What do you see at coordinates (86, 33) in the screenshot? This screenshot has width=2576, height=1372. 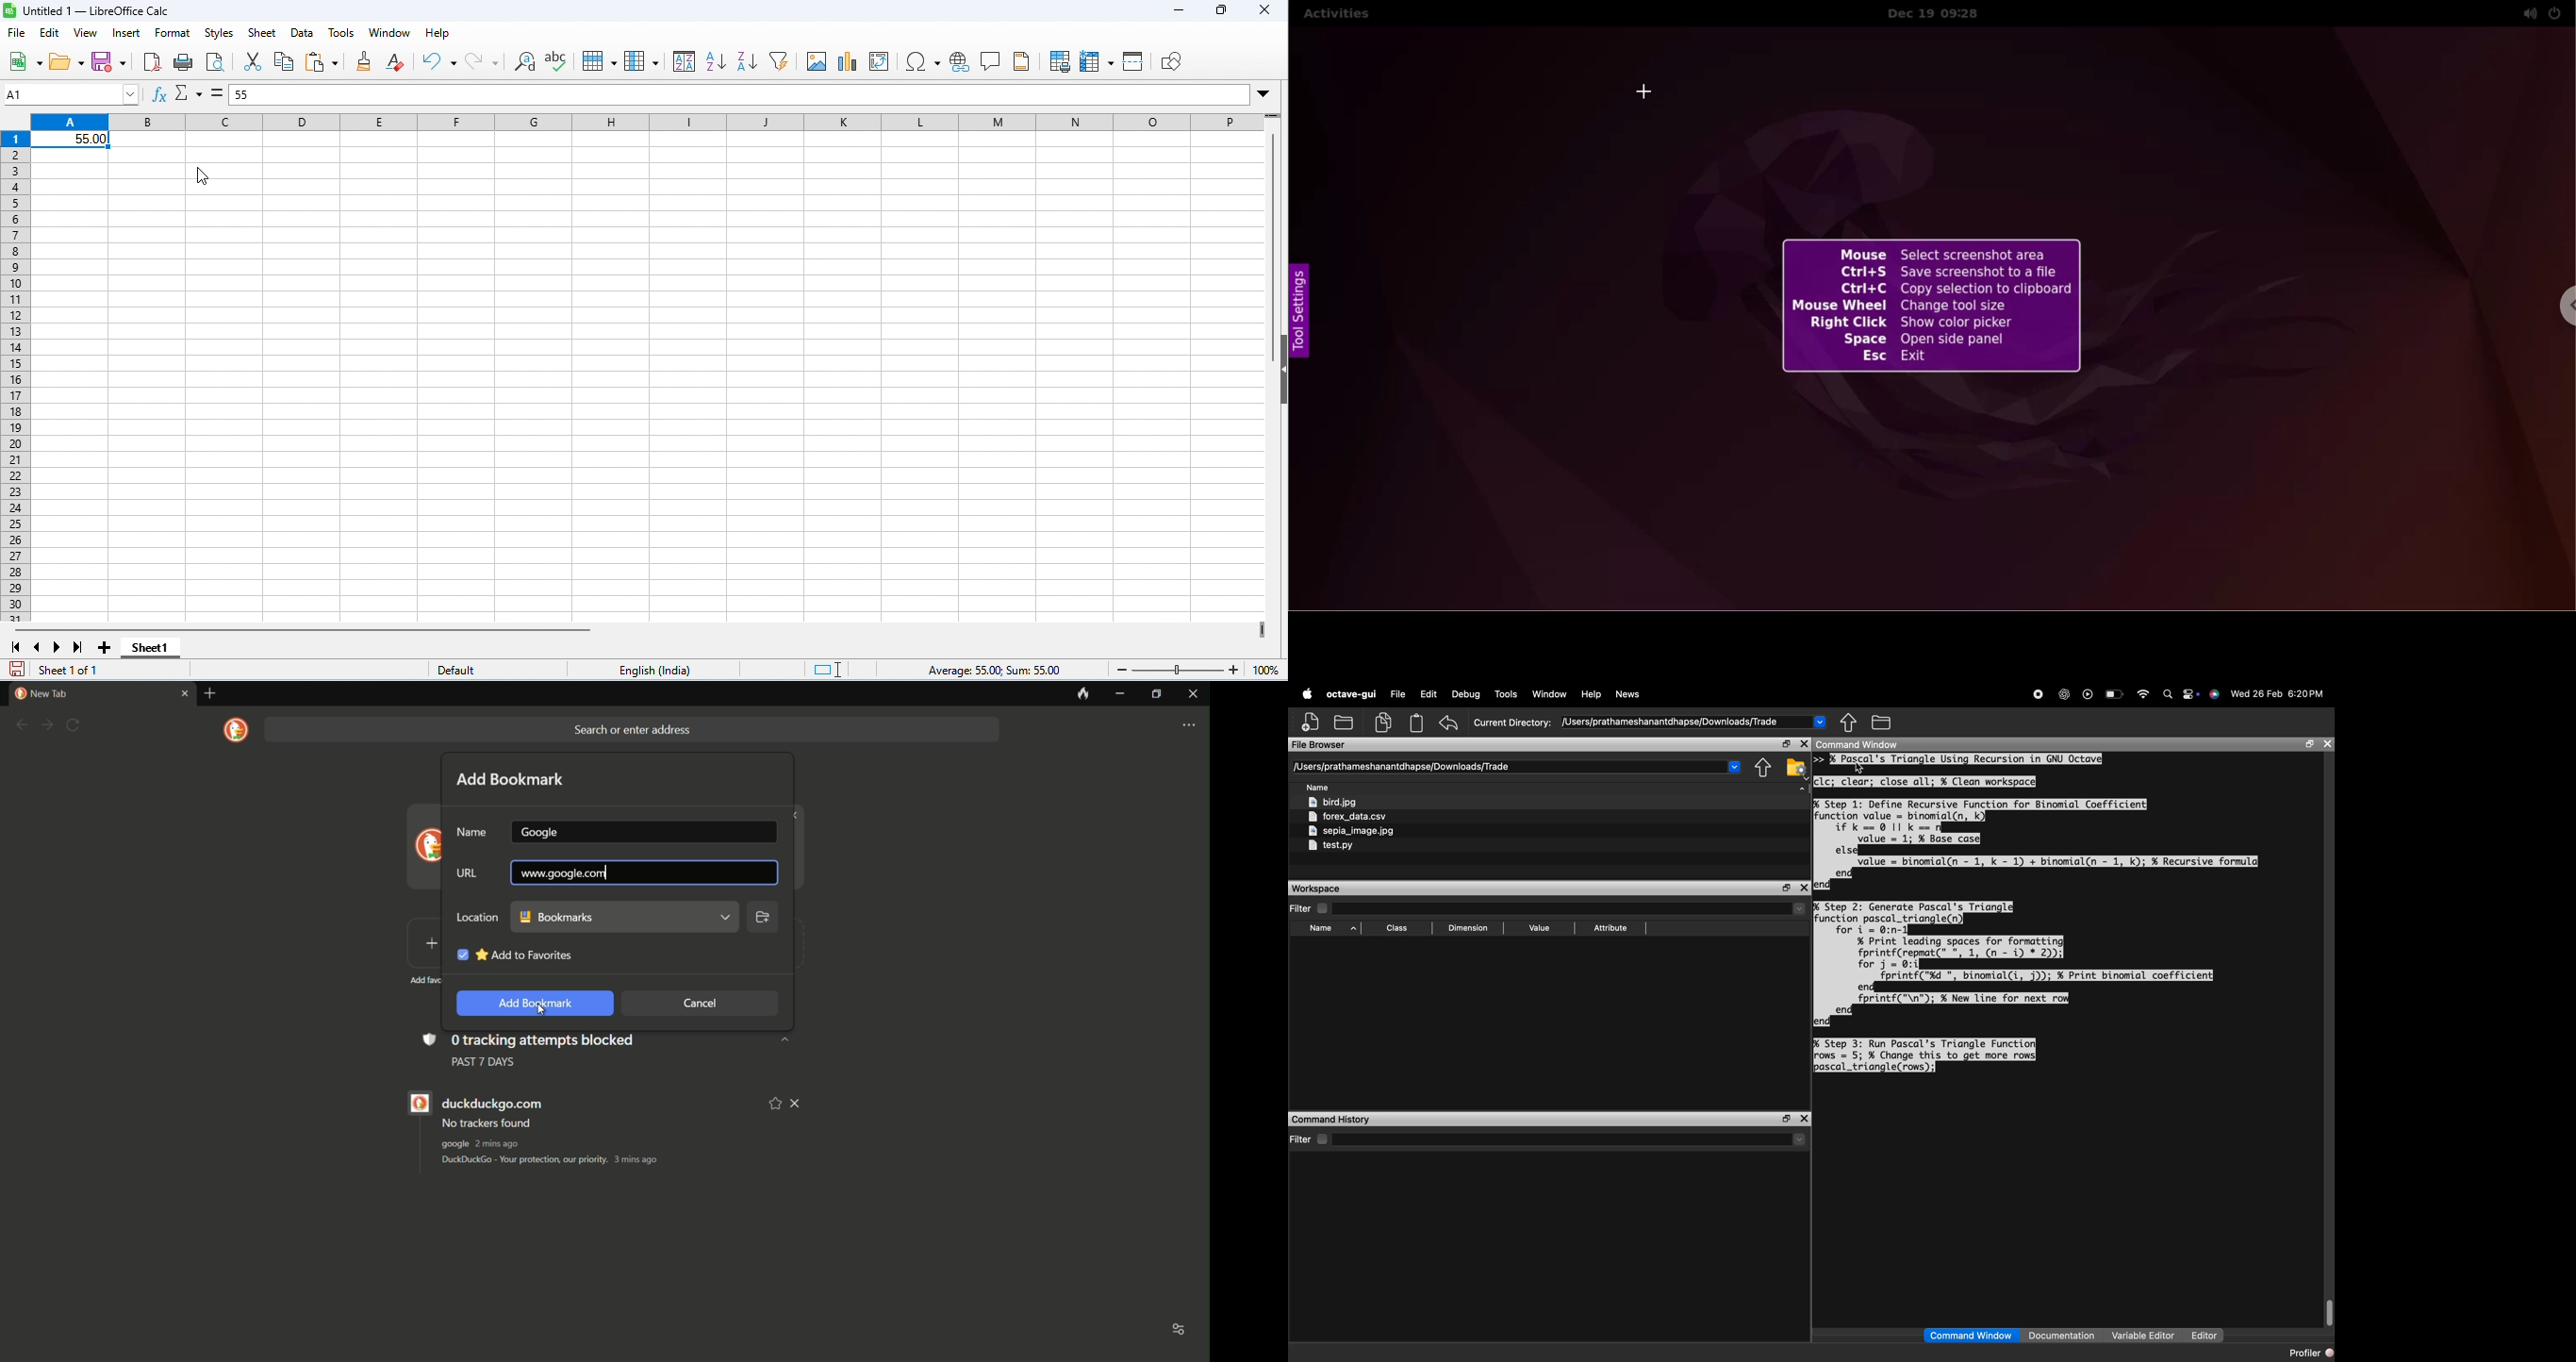 I see `view` at bounding box center [86, 33].